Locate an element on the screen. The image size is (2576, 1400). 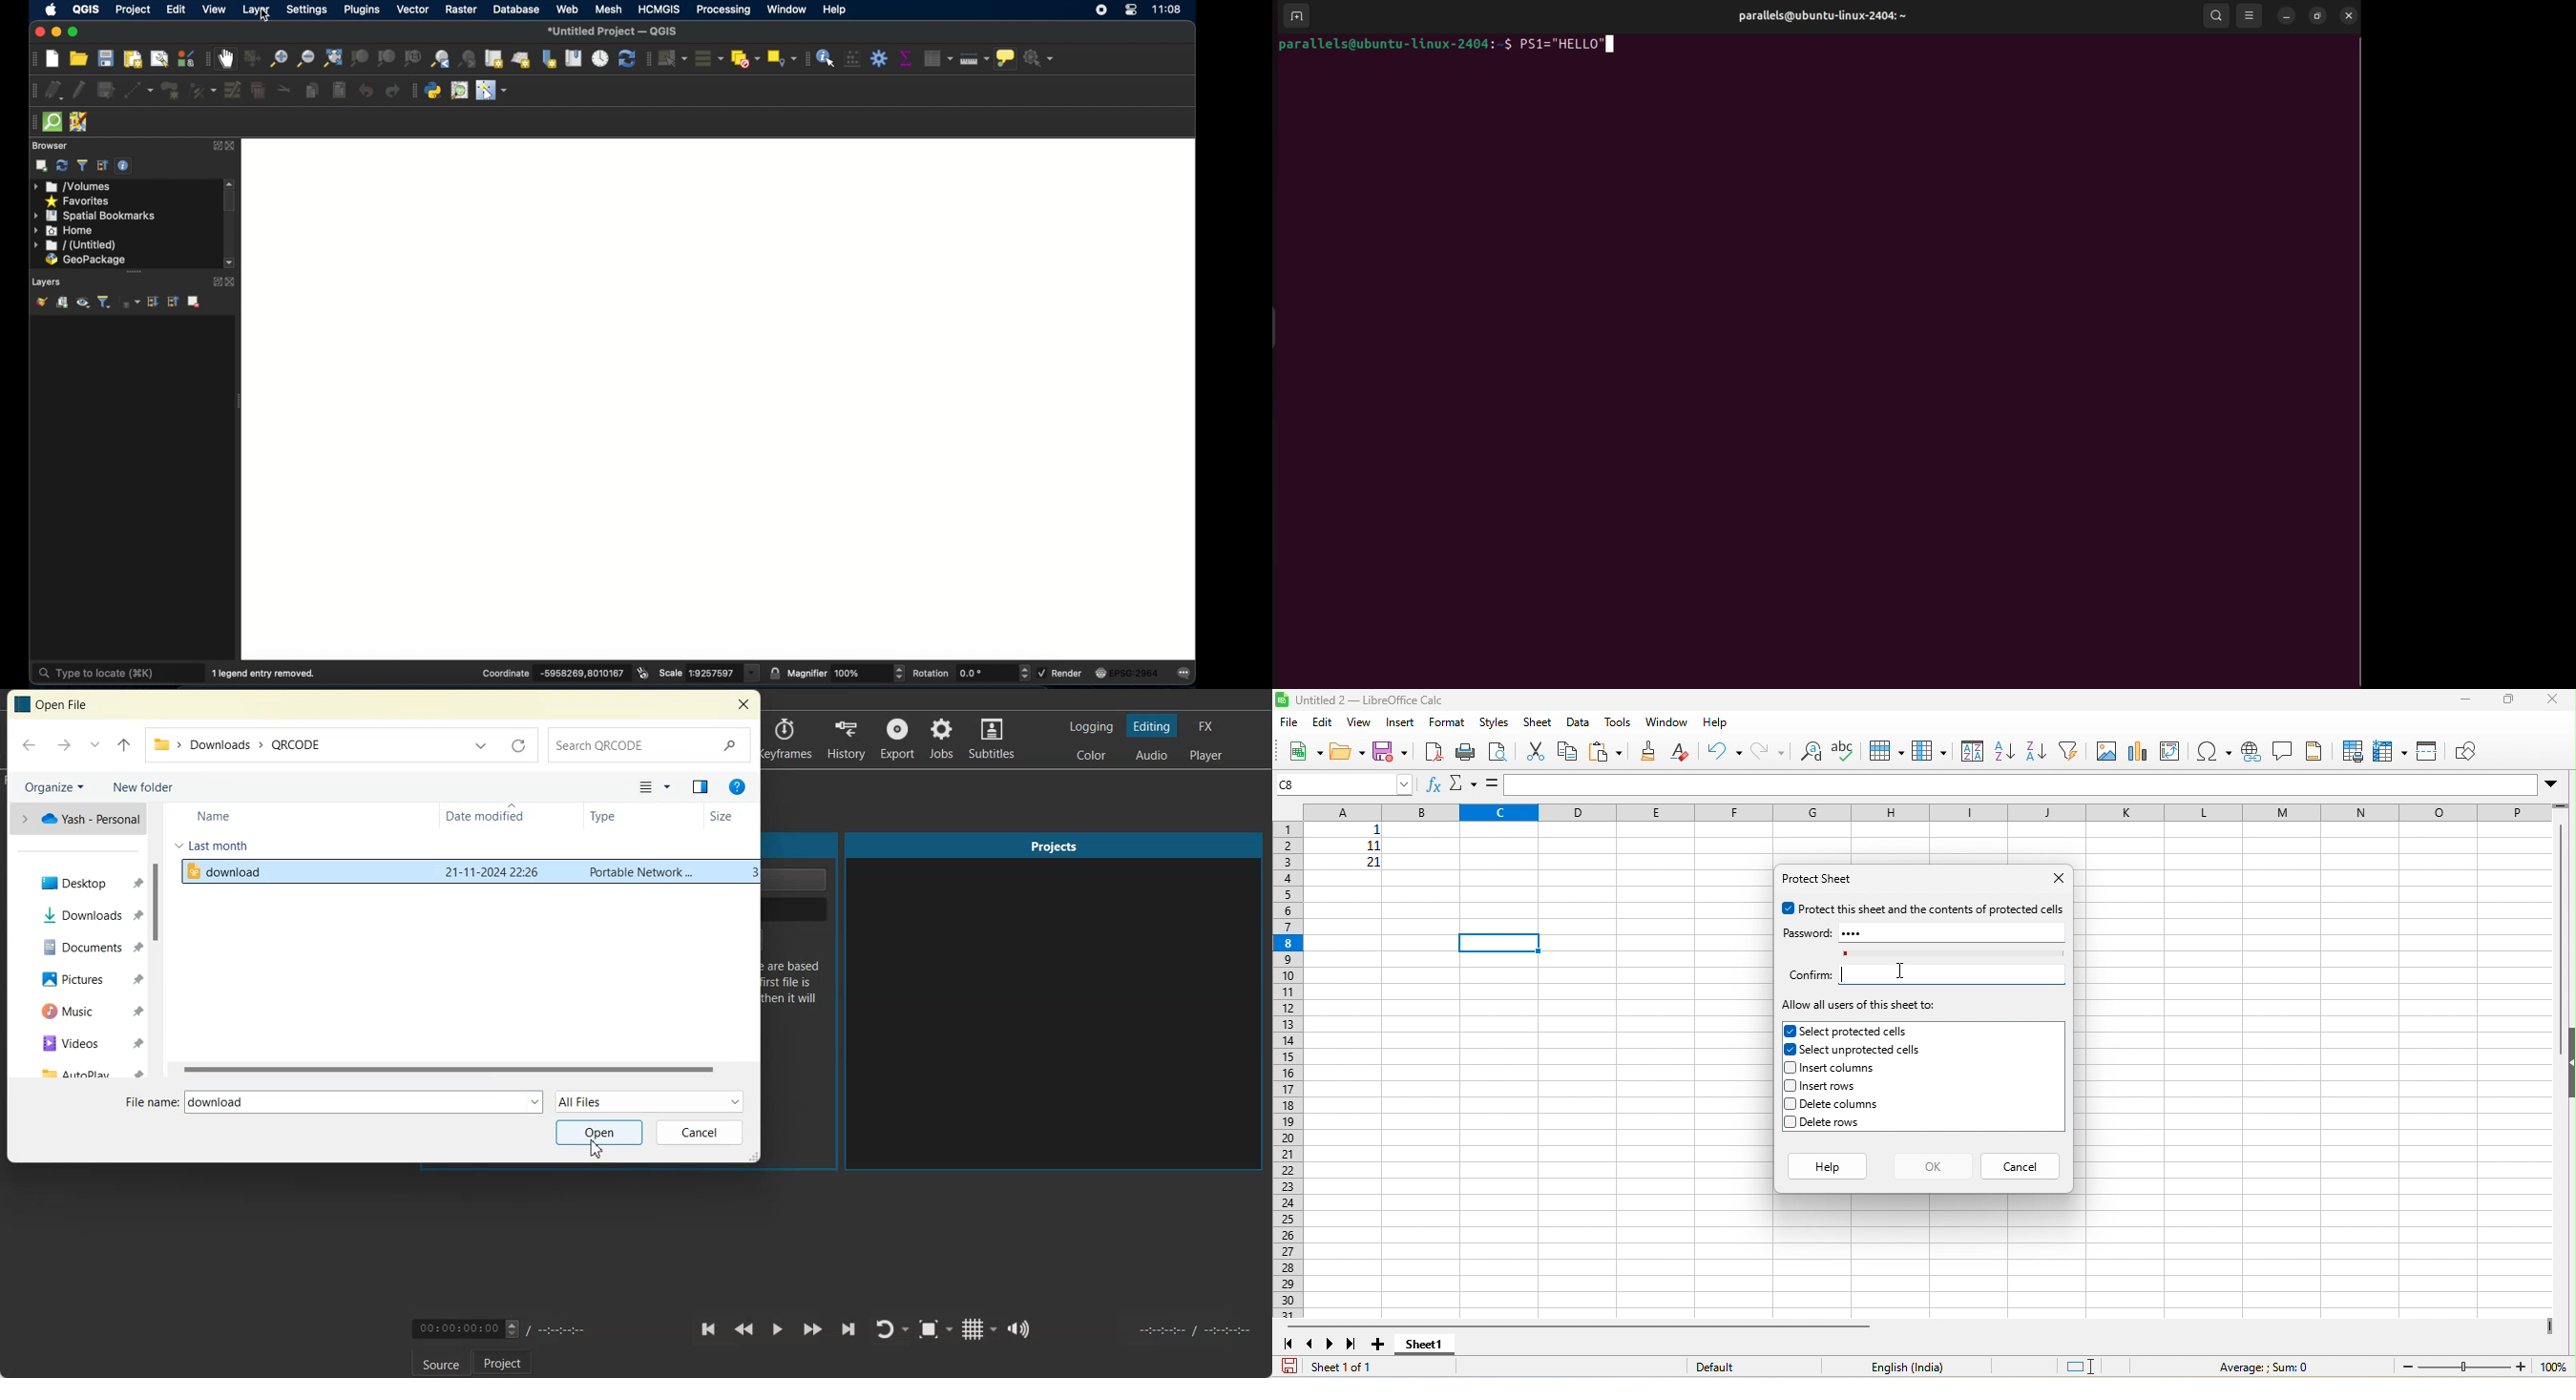
Toggle Player looping is located at coordinates (892, 1330).